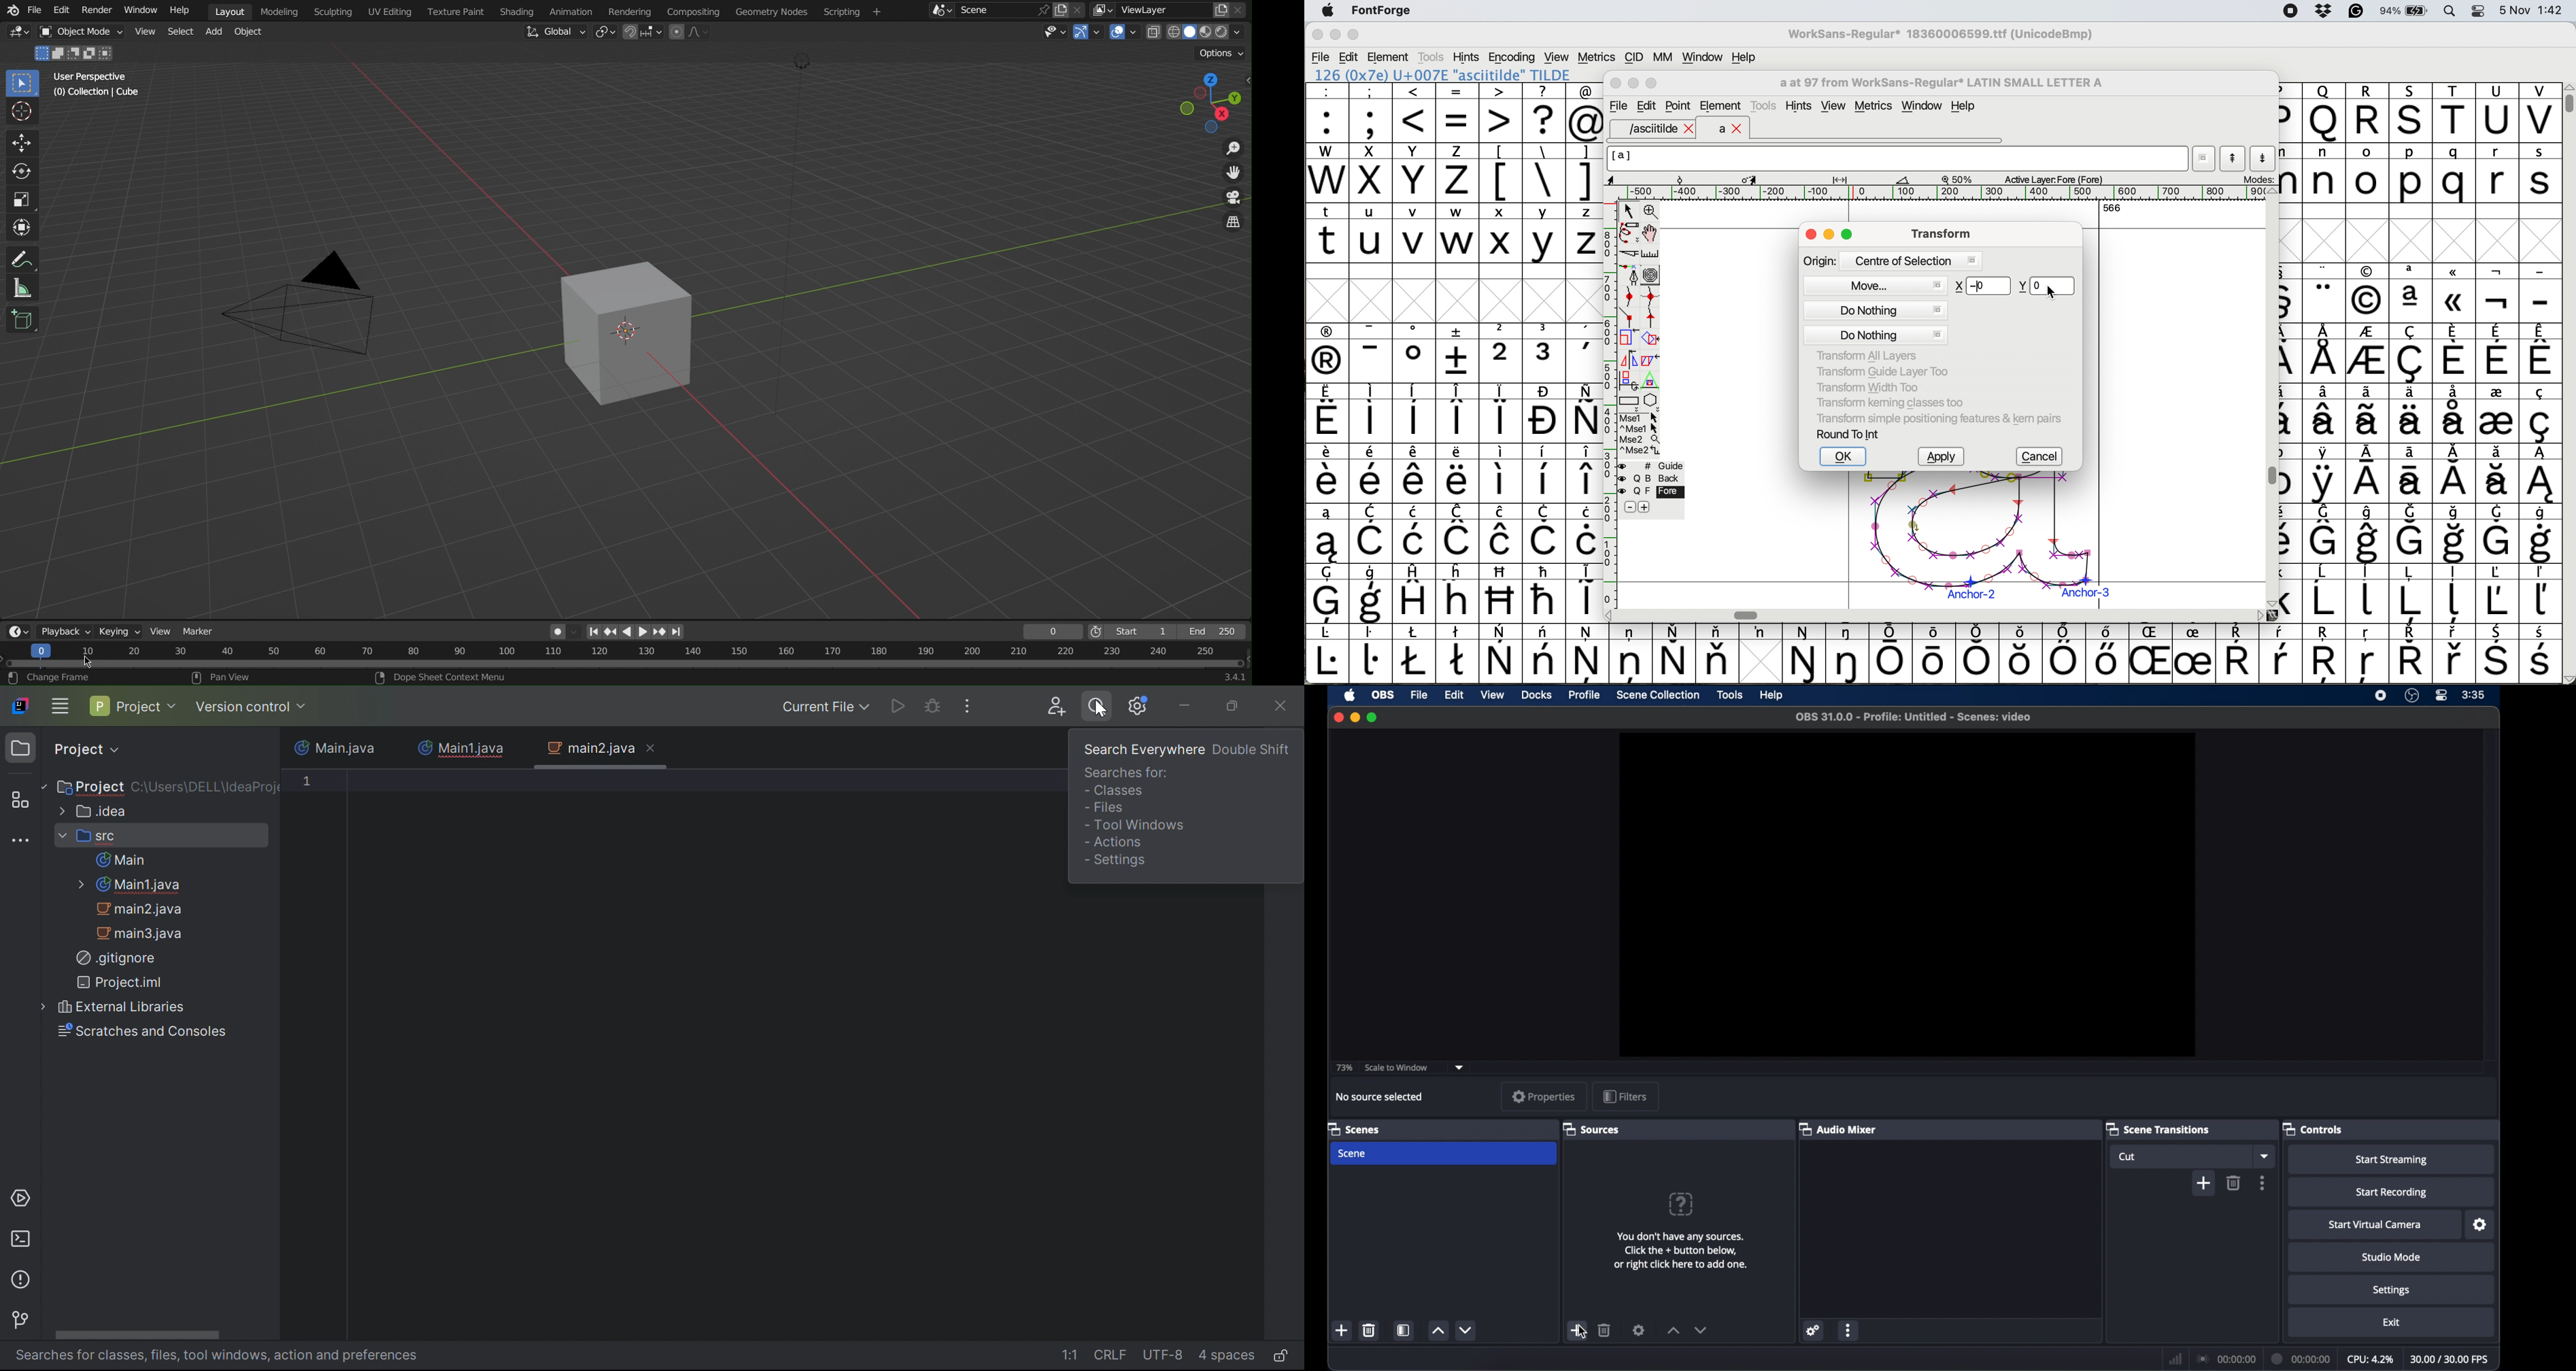 The width and height of the screenshot is (2576, 1372). I want to click on symbol, so click(1370, 414).